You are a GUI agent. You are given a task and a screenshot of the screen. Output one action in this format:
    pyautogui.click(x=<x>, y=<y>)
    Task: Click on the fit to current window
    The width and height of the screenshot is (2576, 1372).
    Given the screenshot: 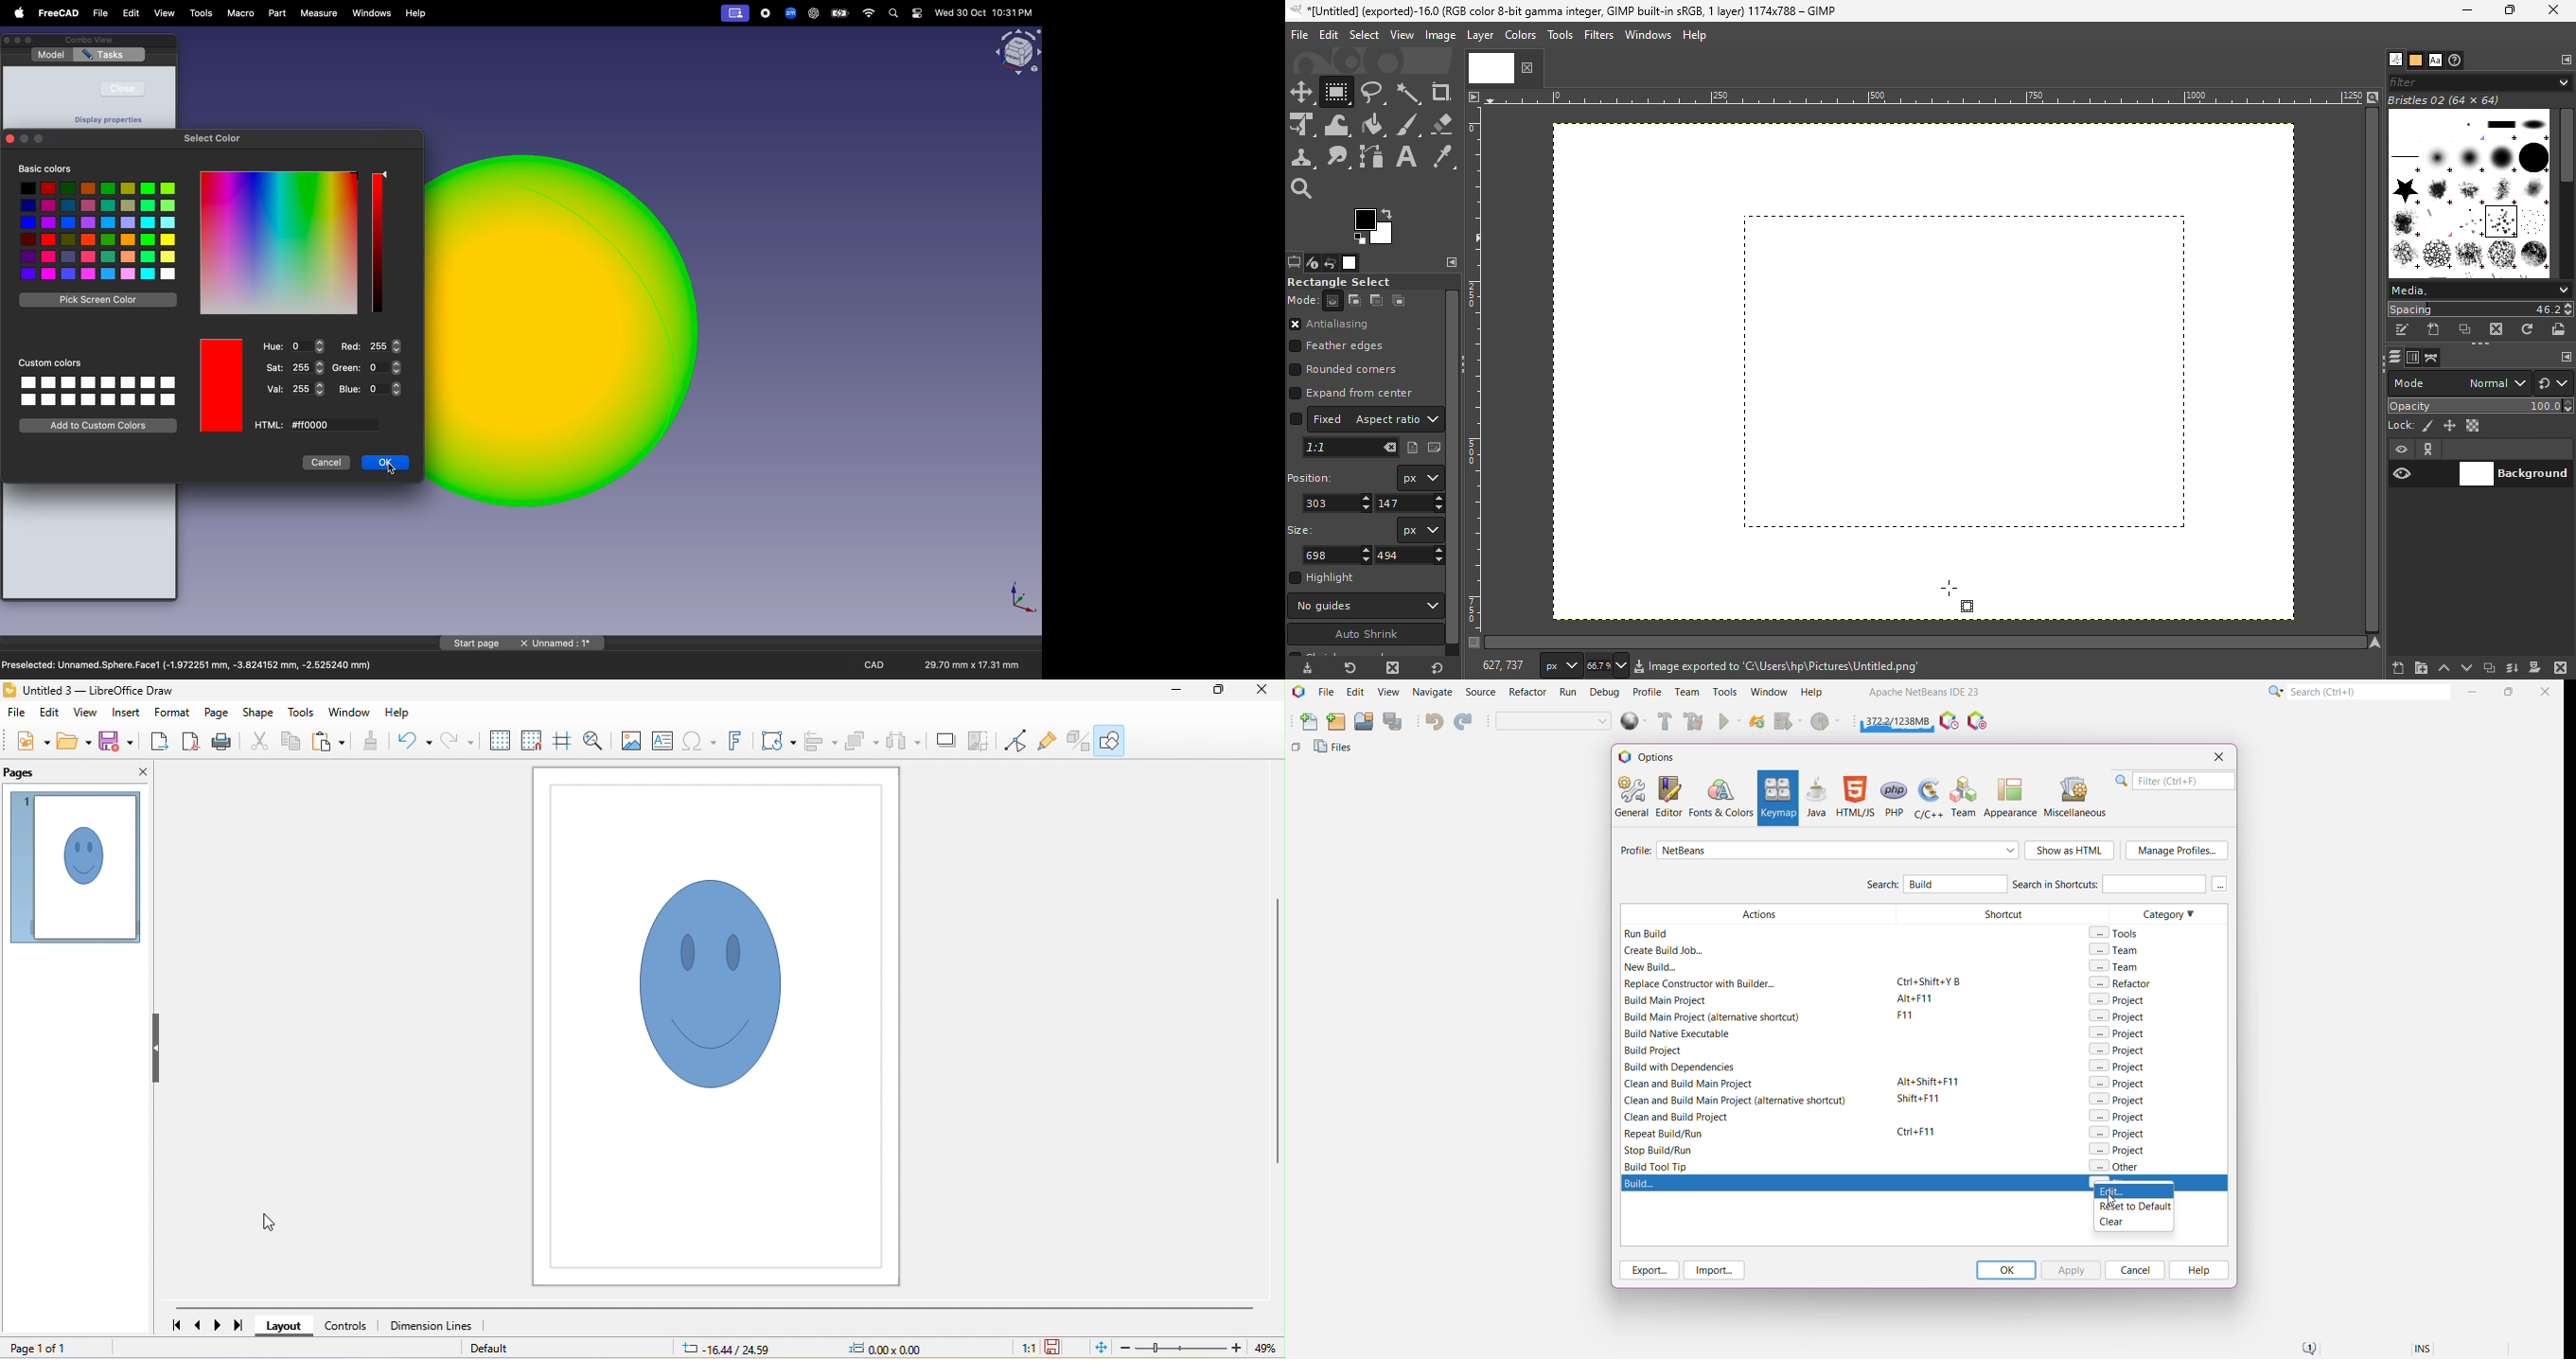 What is the action you would take?
    pyautogui.click(x=1100, y=1349)
    